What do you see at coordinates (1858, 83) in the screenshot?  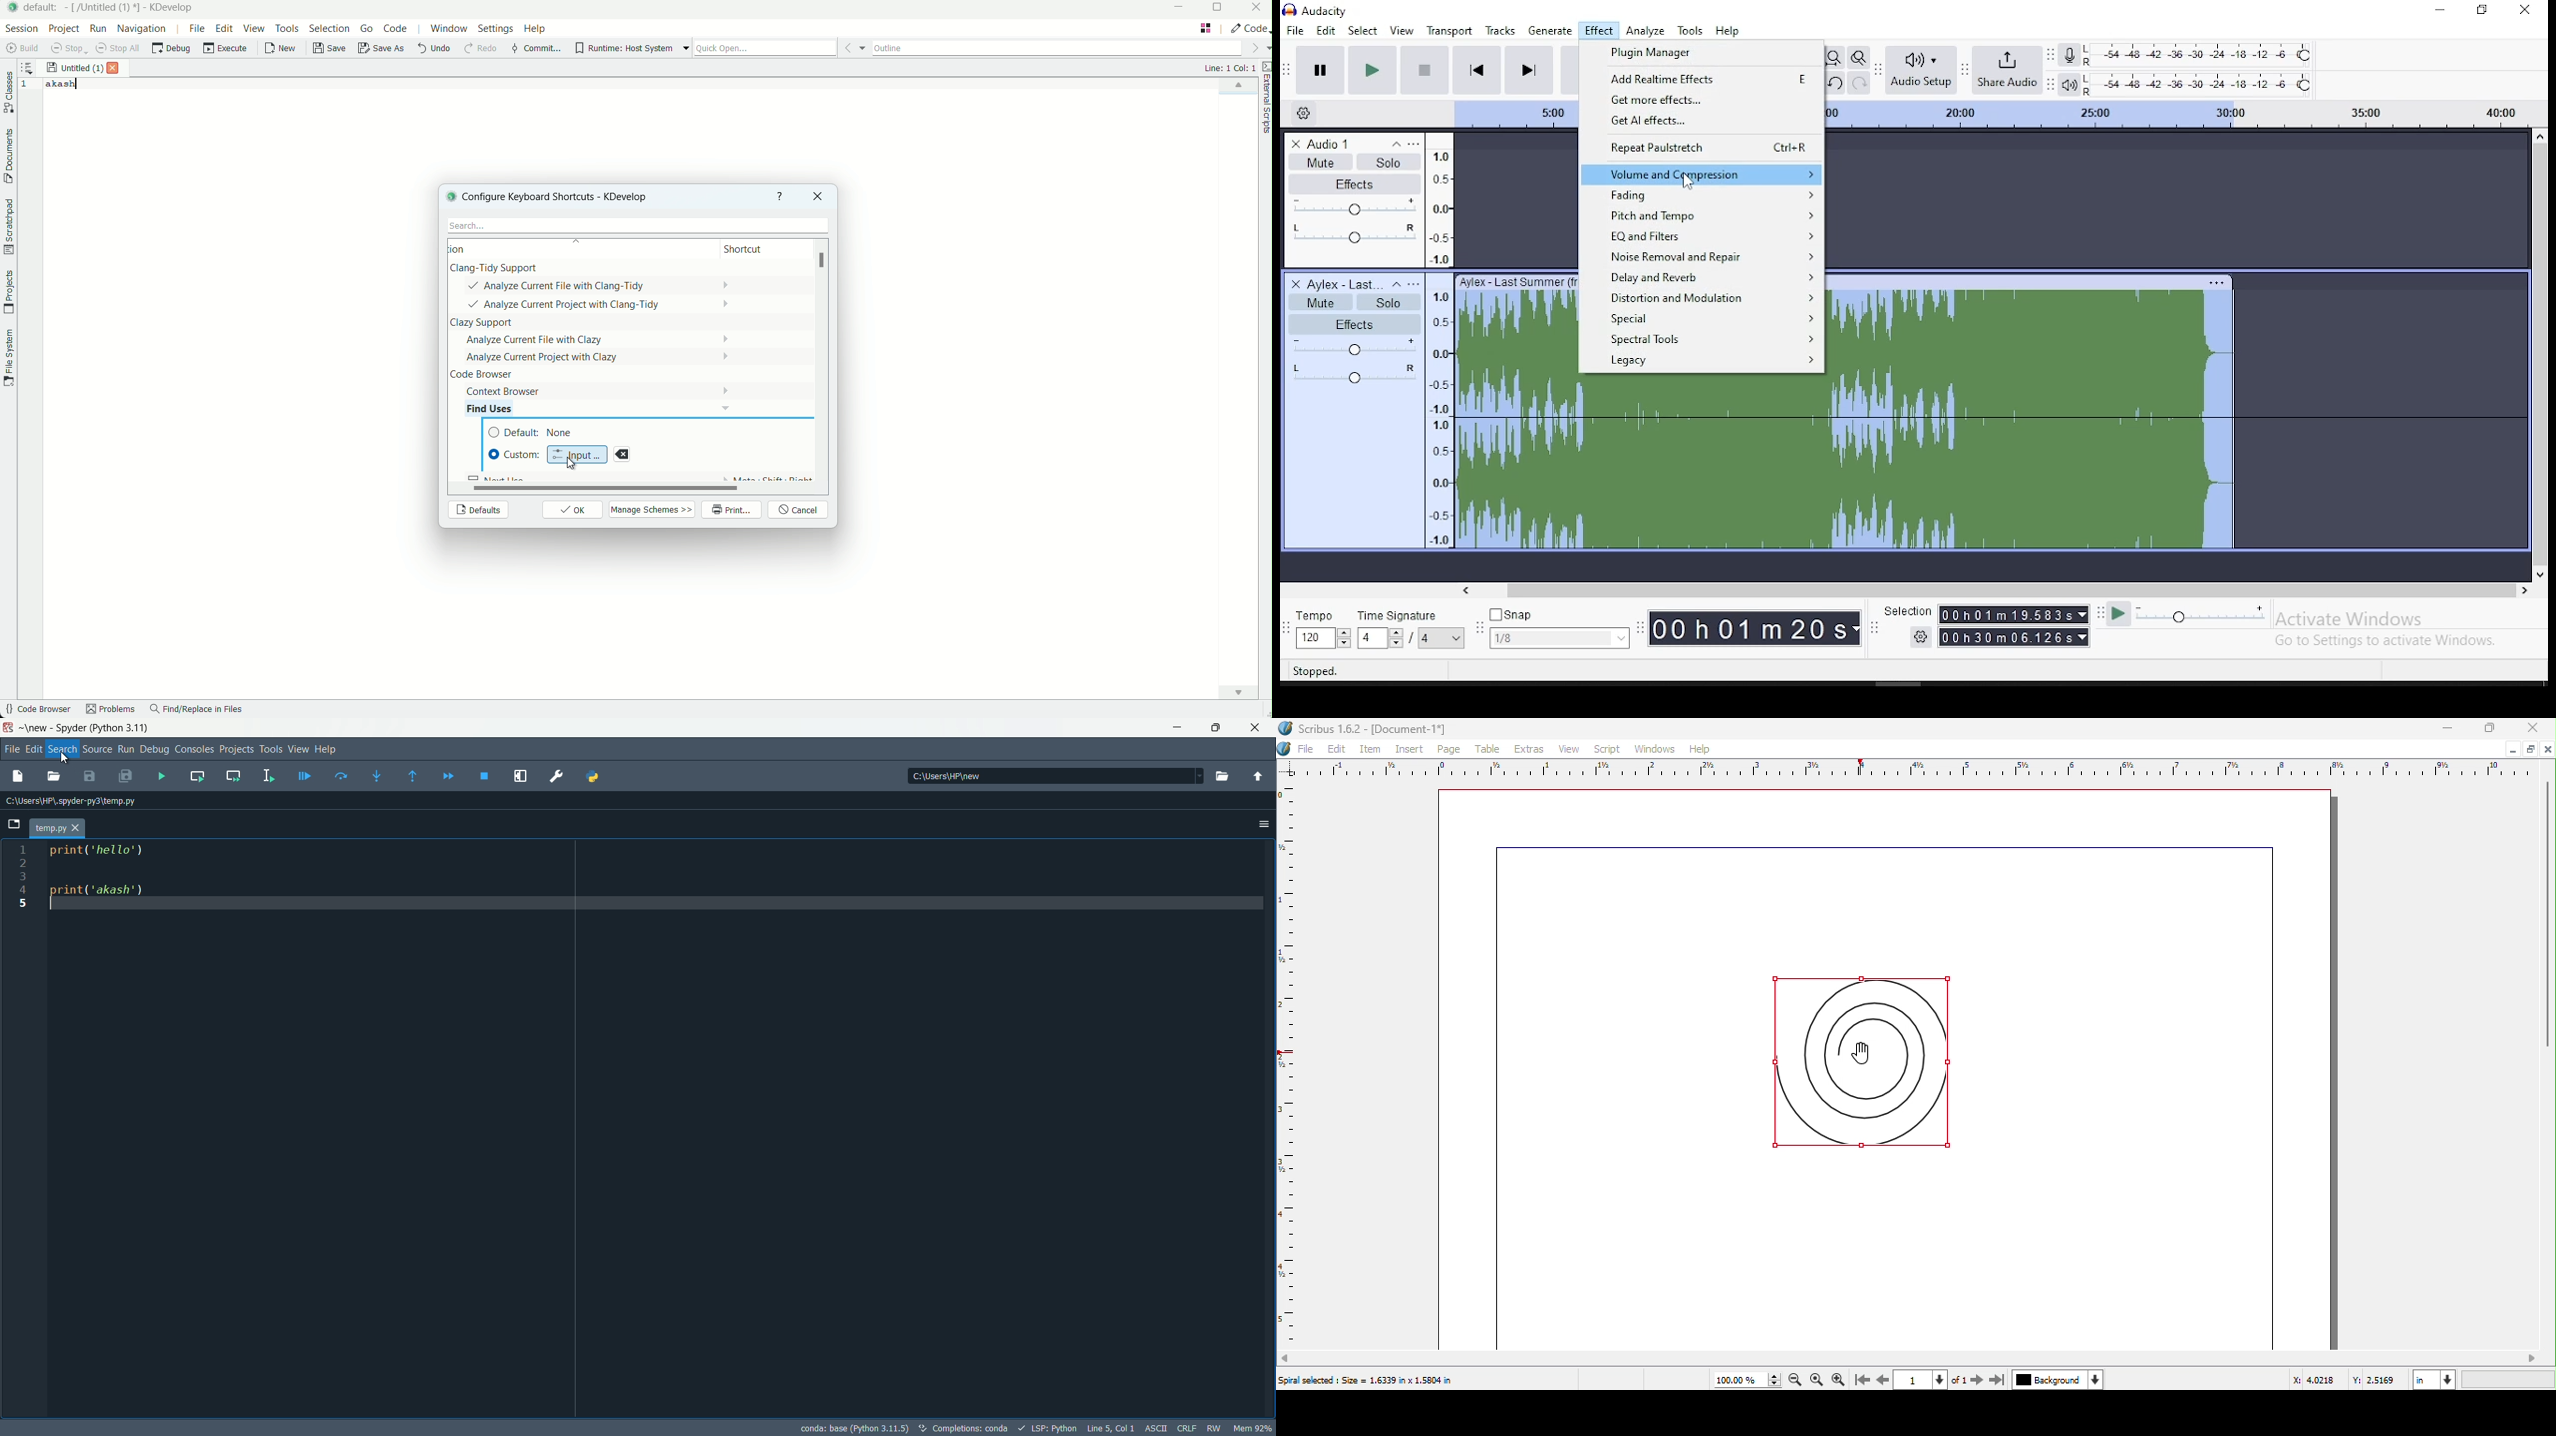 I see `redo` at bounding box center [1858, 83].